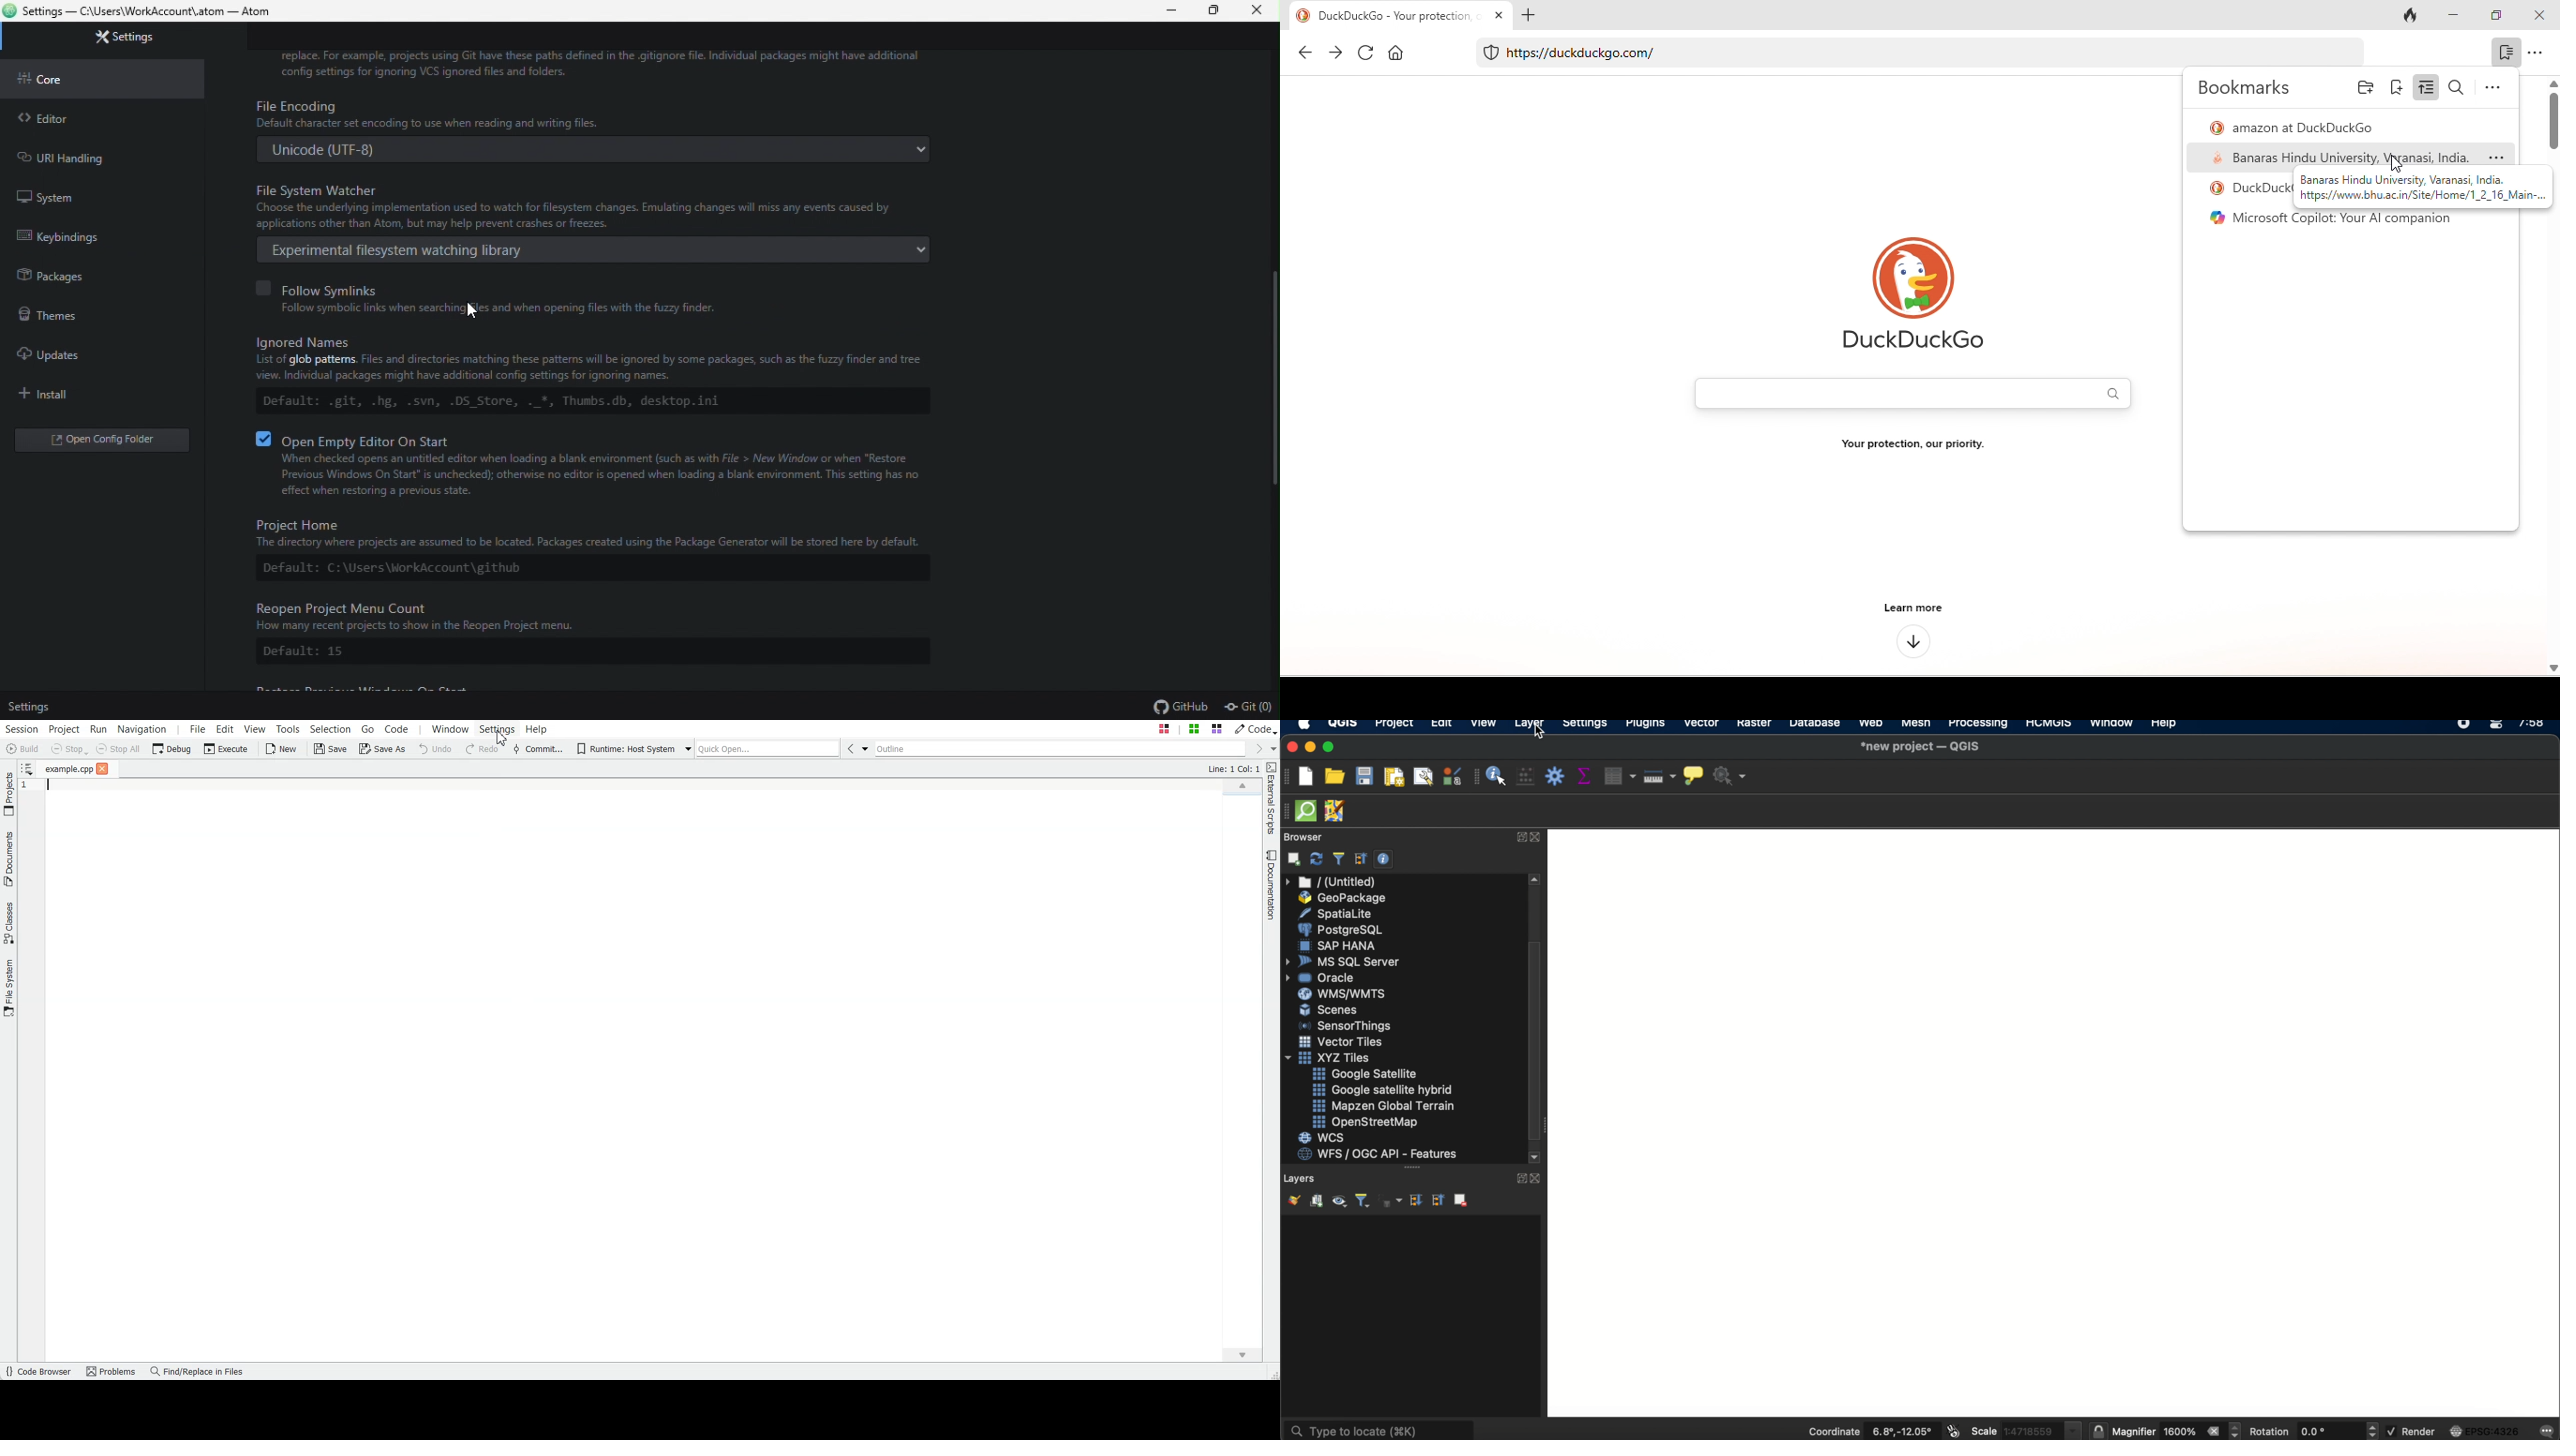 This screenshot has height=1456, width=2576. What do you see at coordinates (1363, 777) in the screenshot?
I see `save project` at bounding box center [1363, 777].